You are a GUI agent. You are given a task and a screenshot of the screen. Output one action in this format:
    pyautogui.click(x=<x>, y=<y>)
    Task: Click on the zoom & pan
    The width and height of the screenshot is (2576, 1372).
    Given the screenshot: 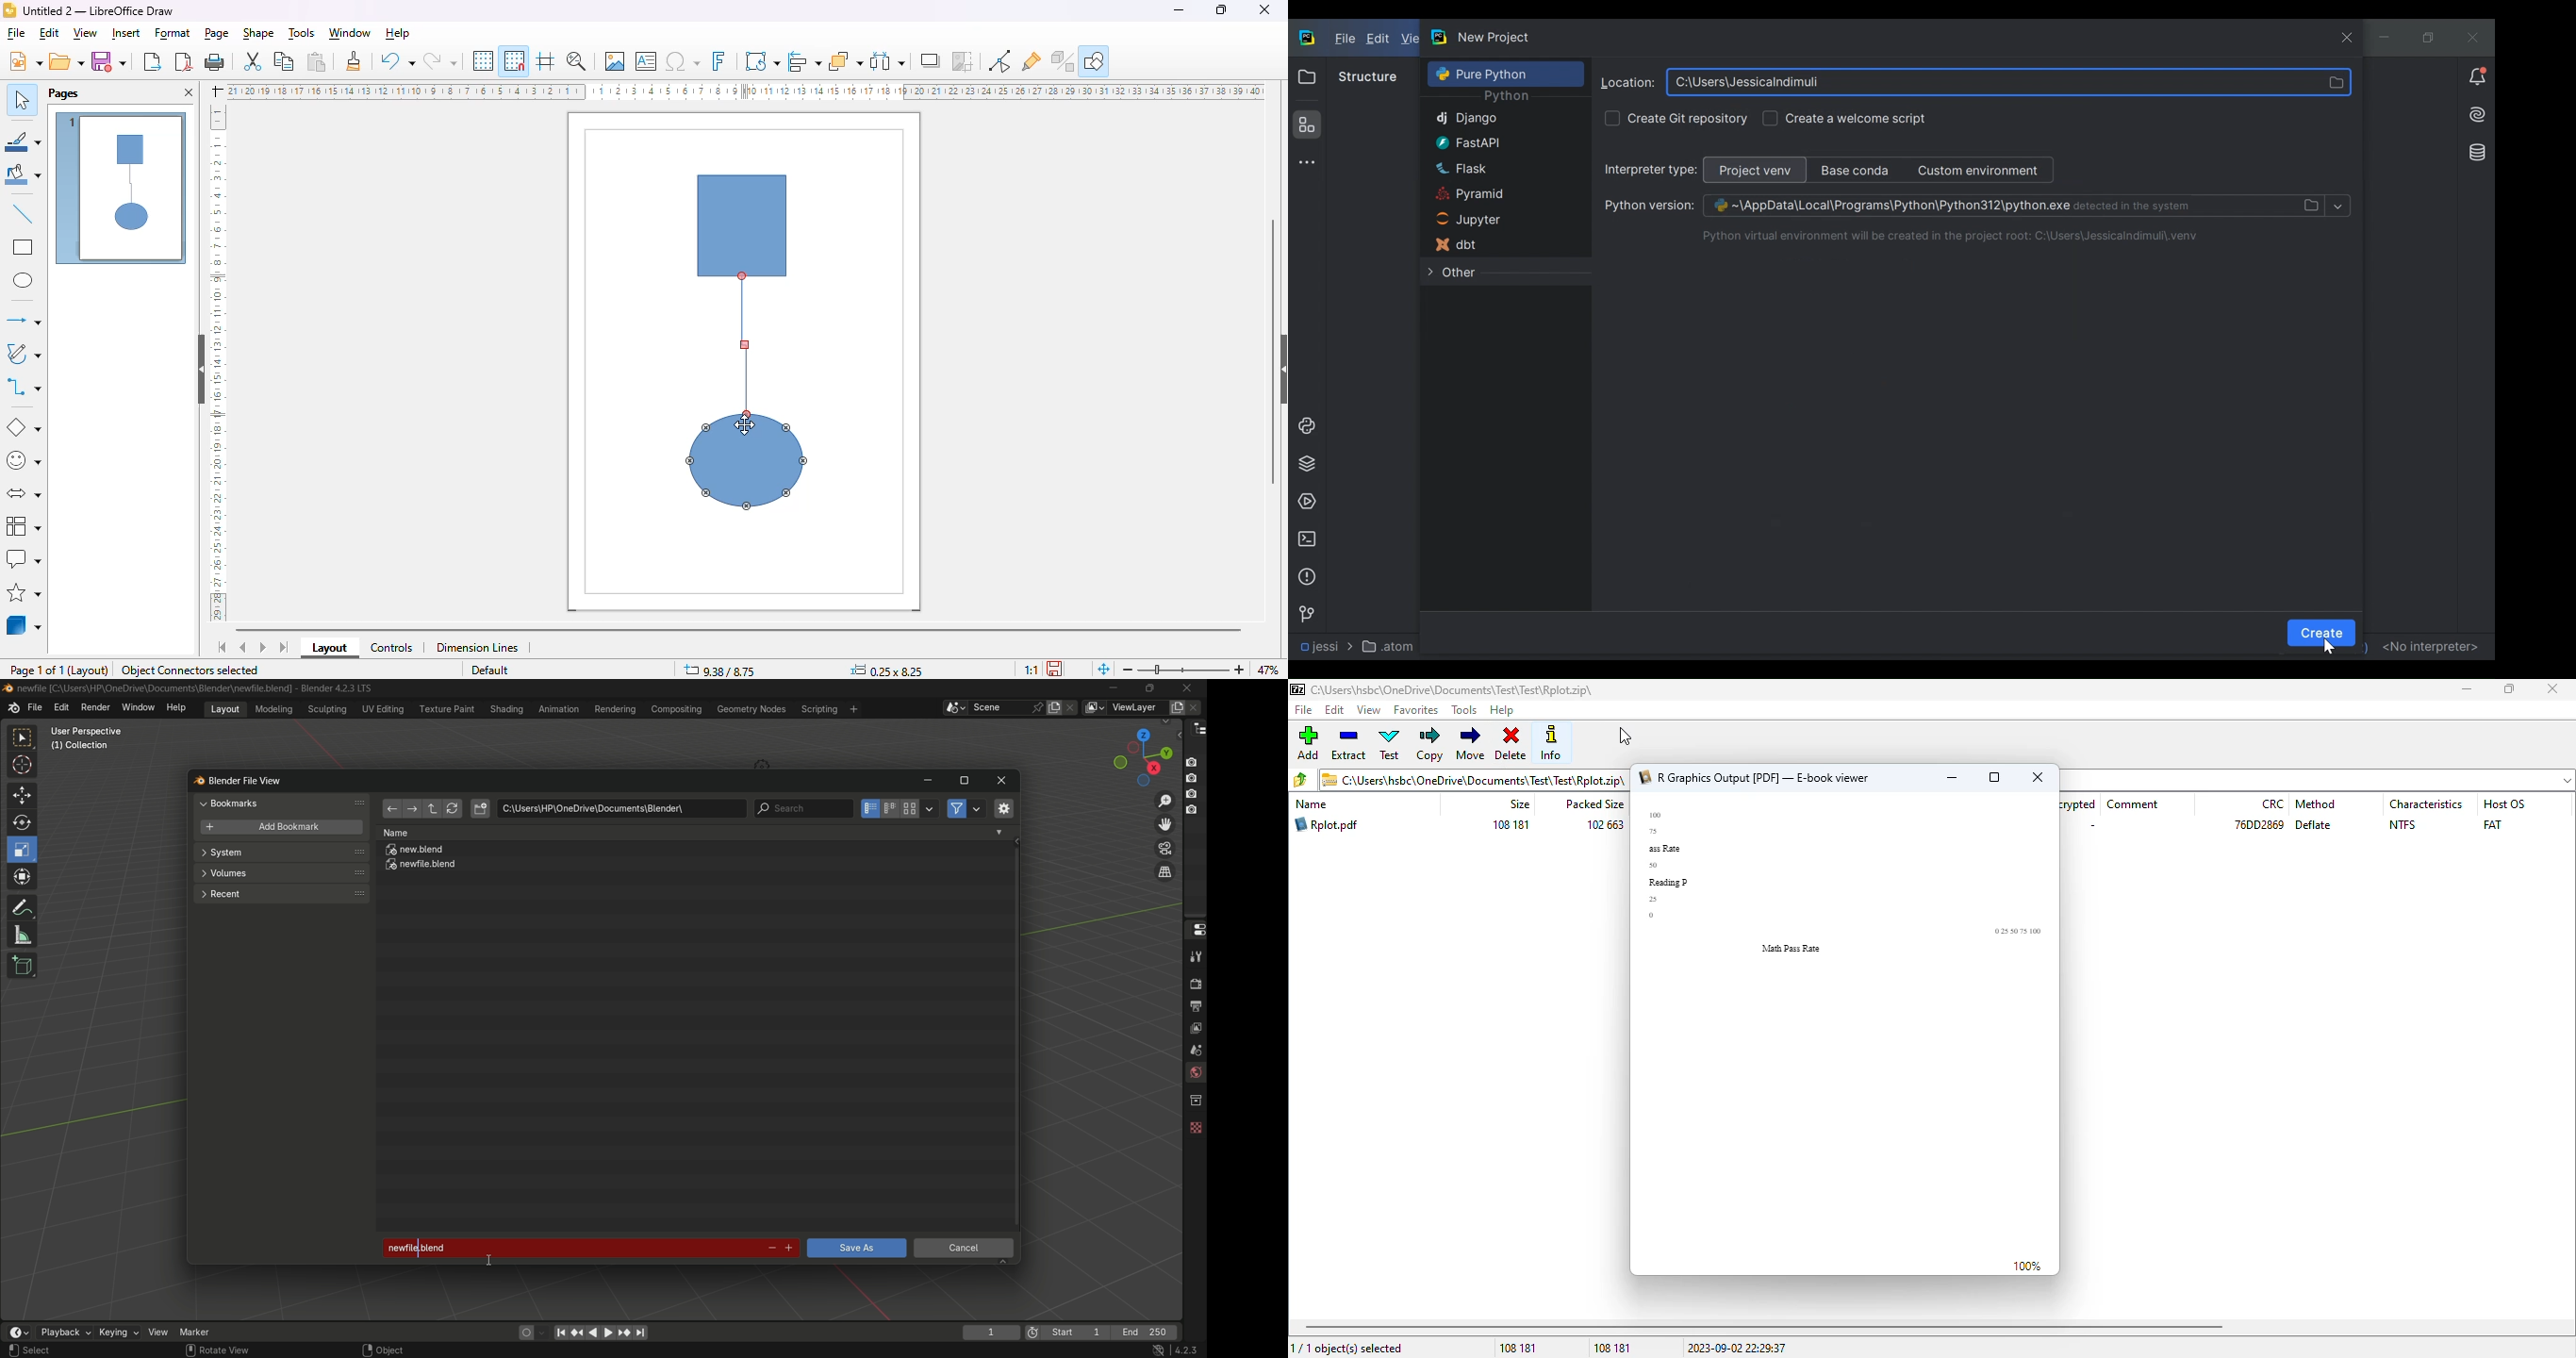 What is the action you would take?
    pyautogui.click(x=576, y=60)
    